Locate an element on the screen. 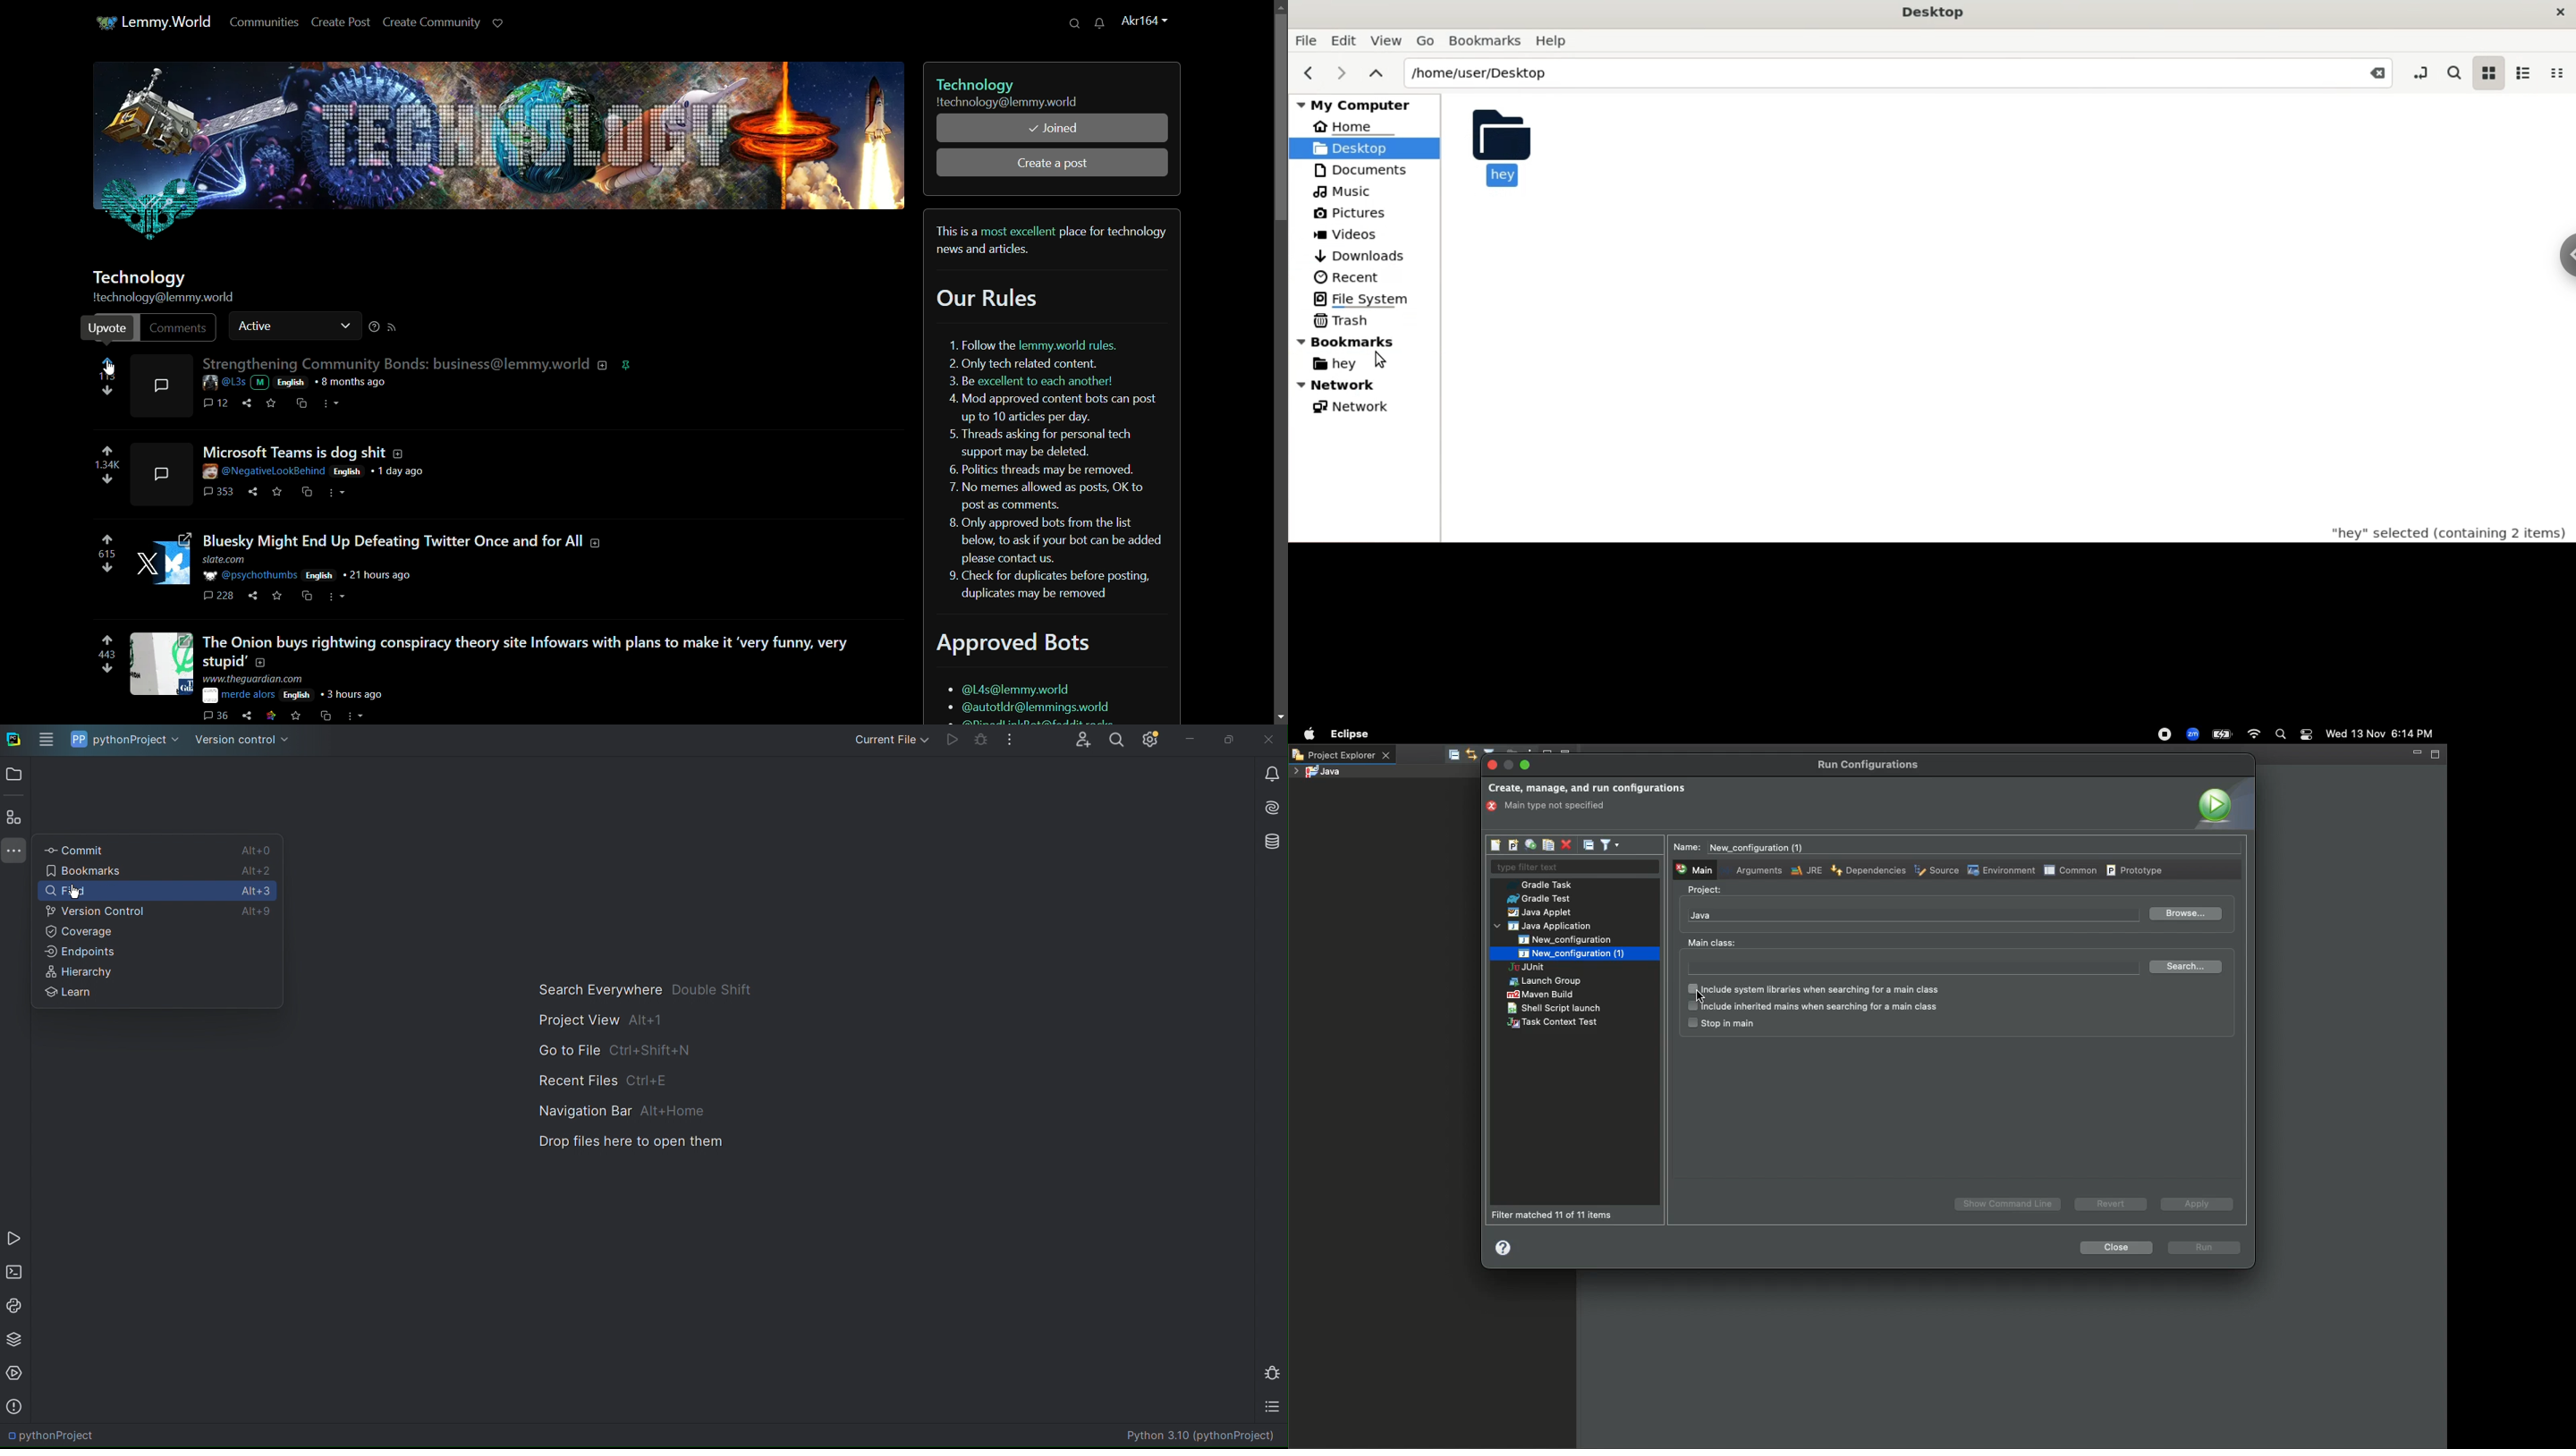  Main class: is located at coordinates (1711, 943).